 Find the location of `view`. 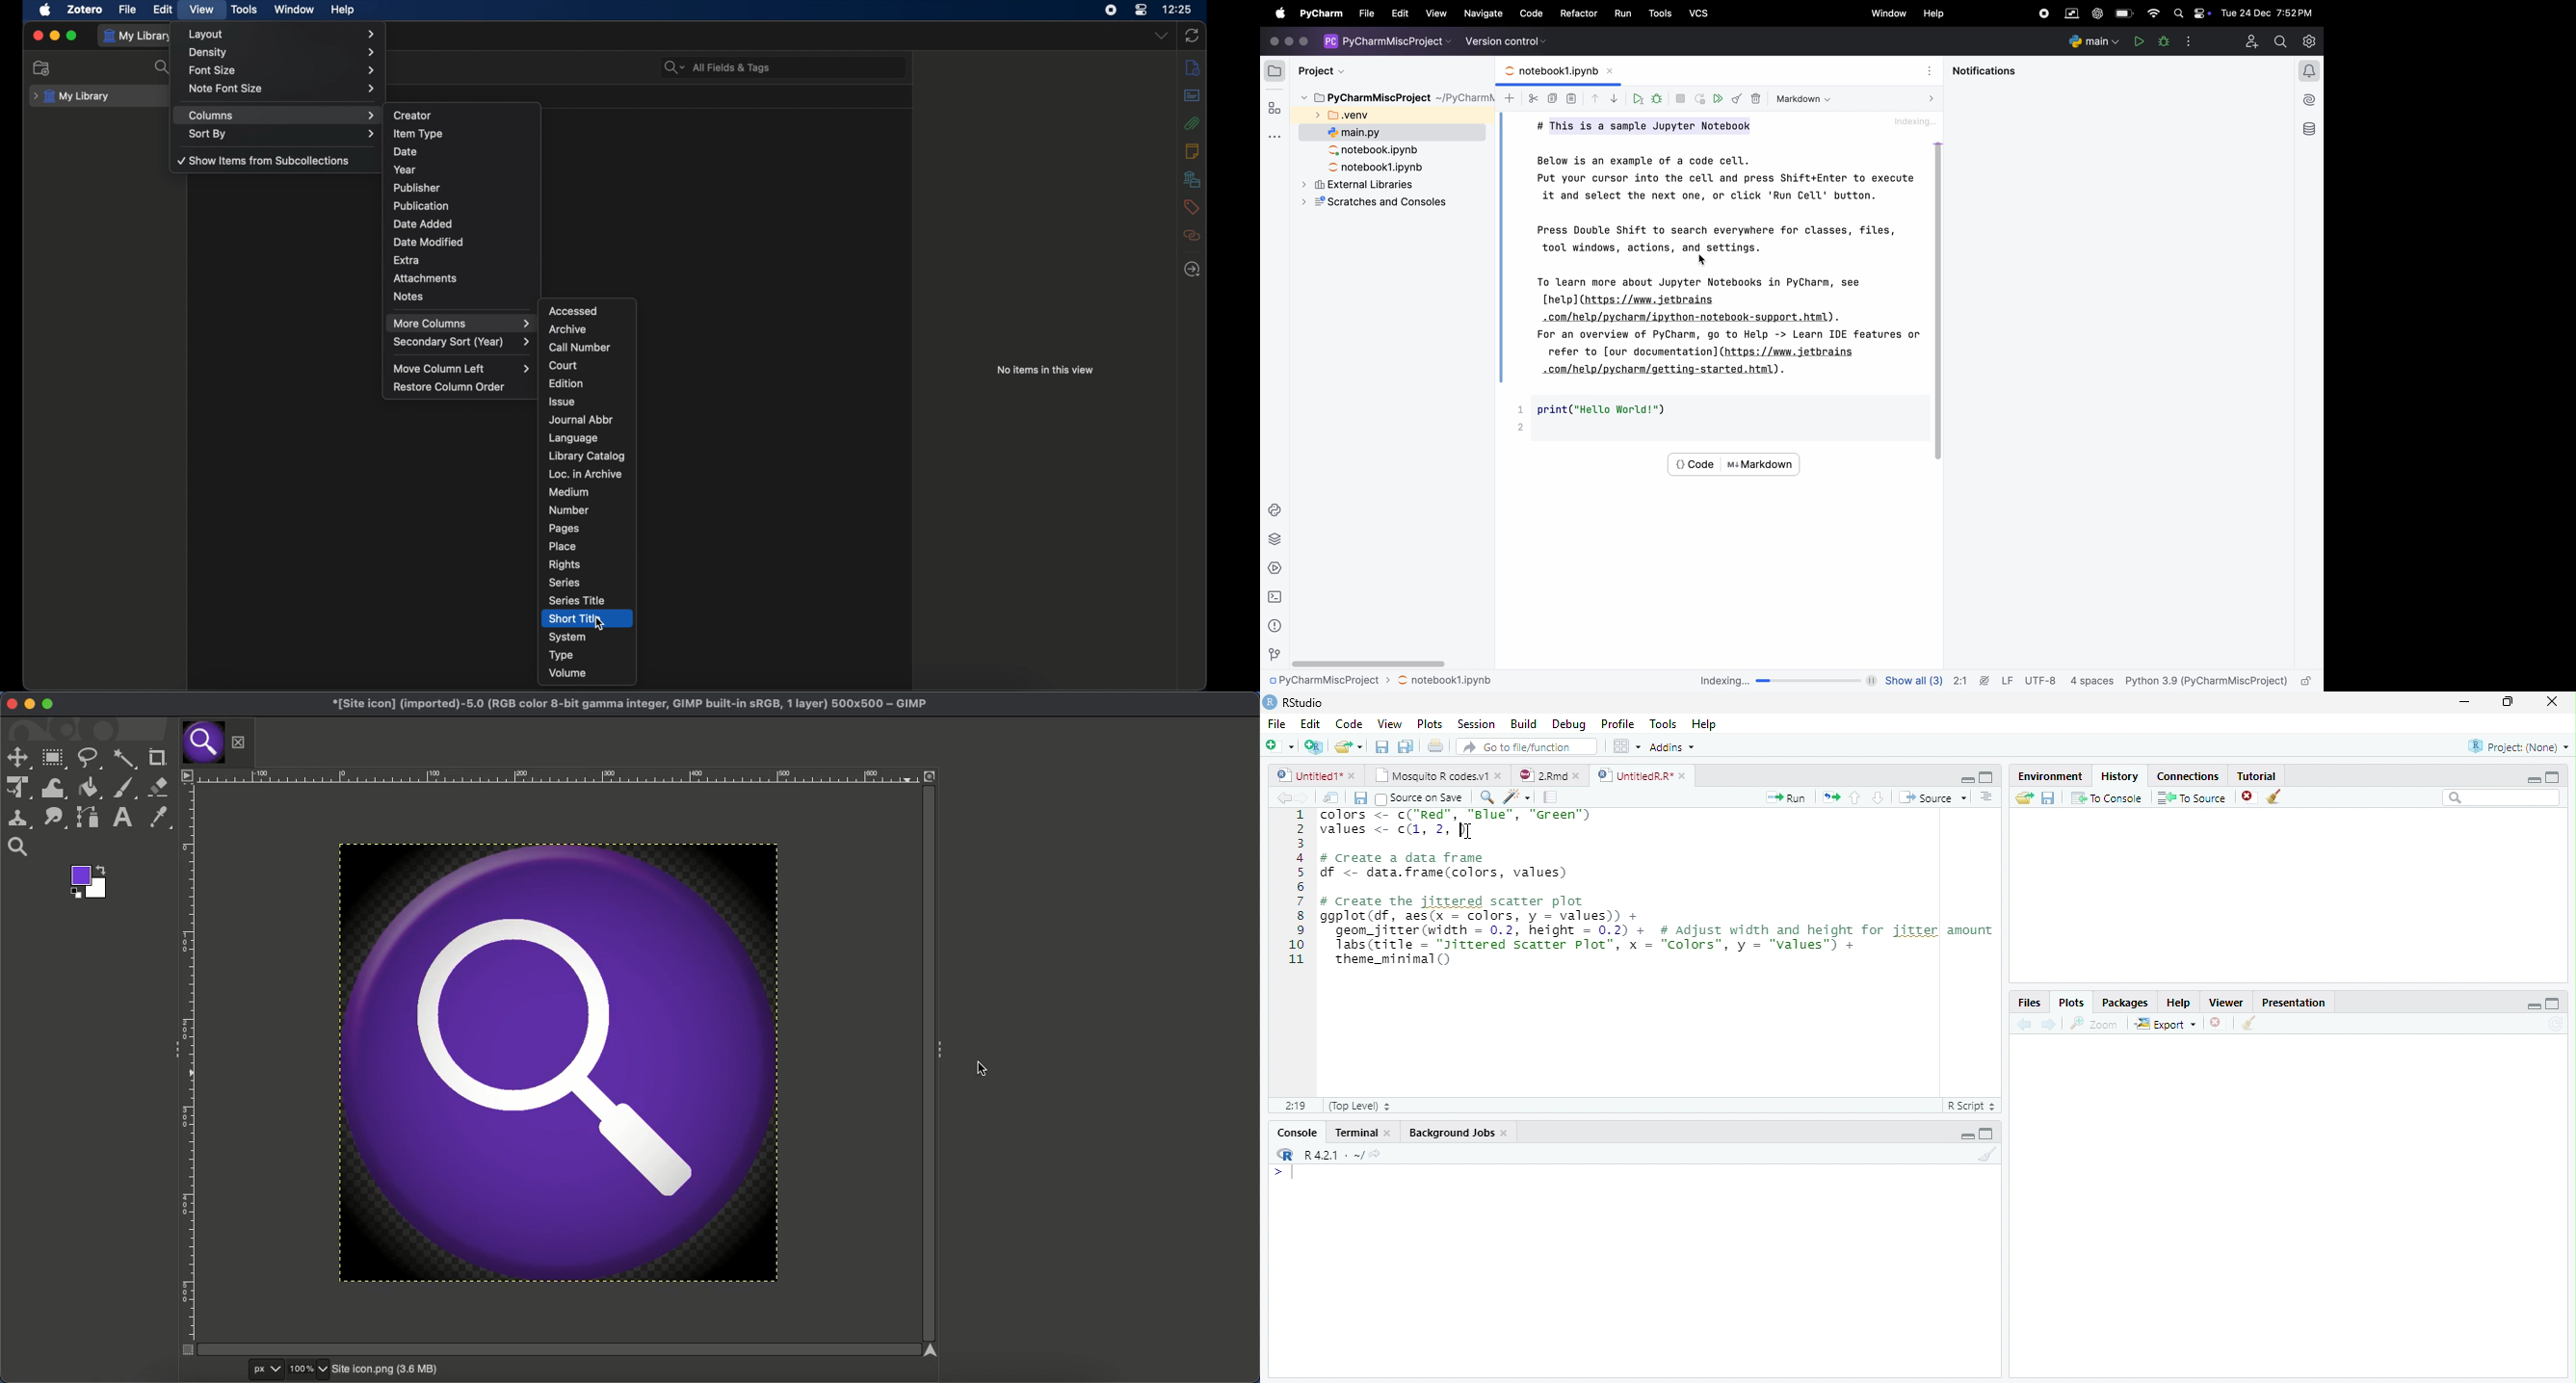

view is located at coordinates (201, 10).